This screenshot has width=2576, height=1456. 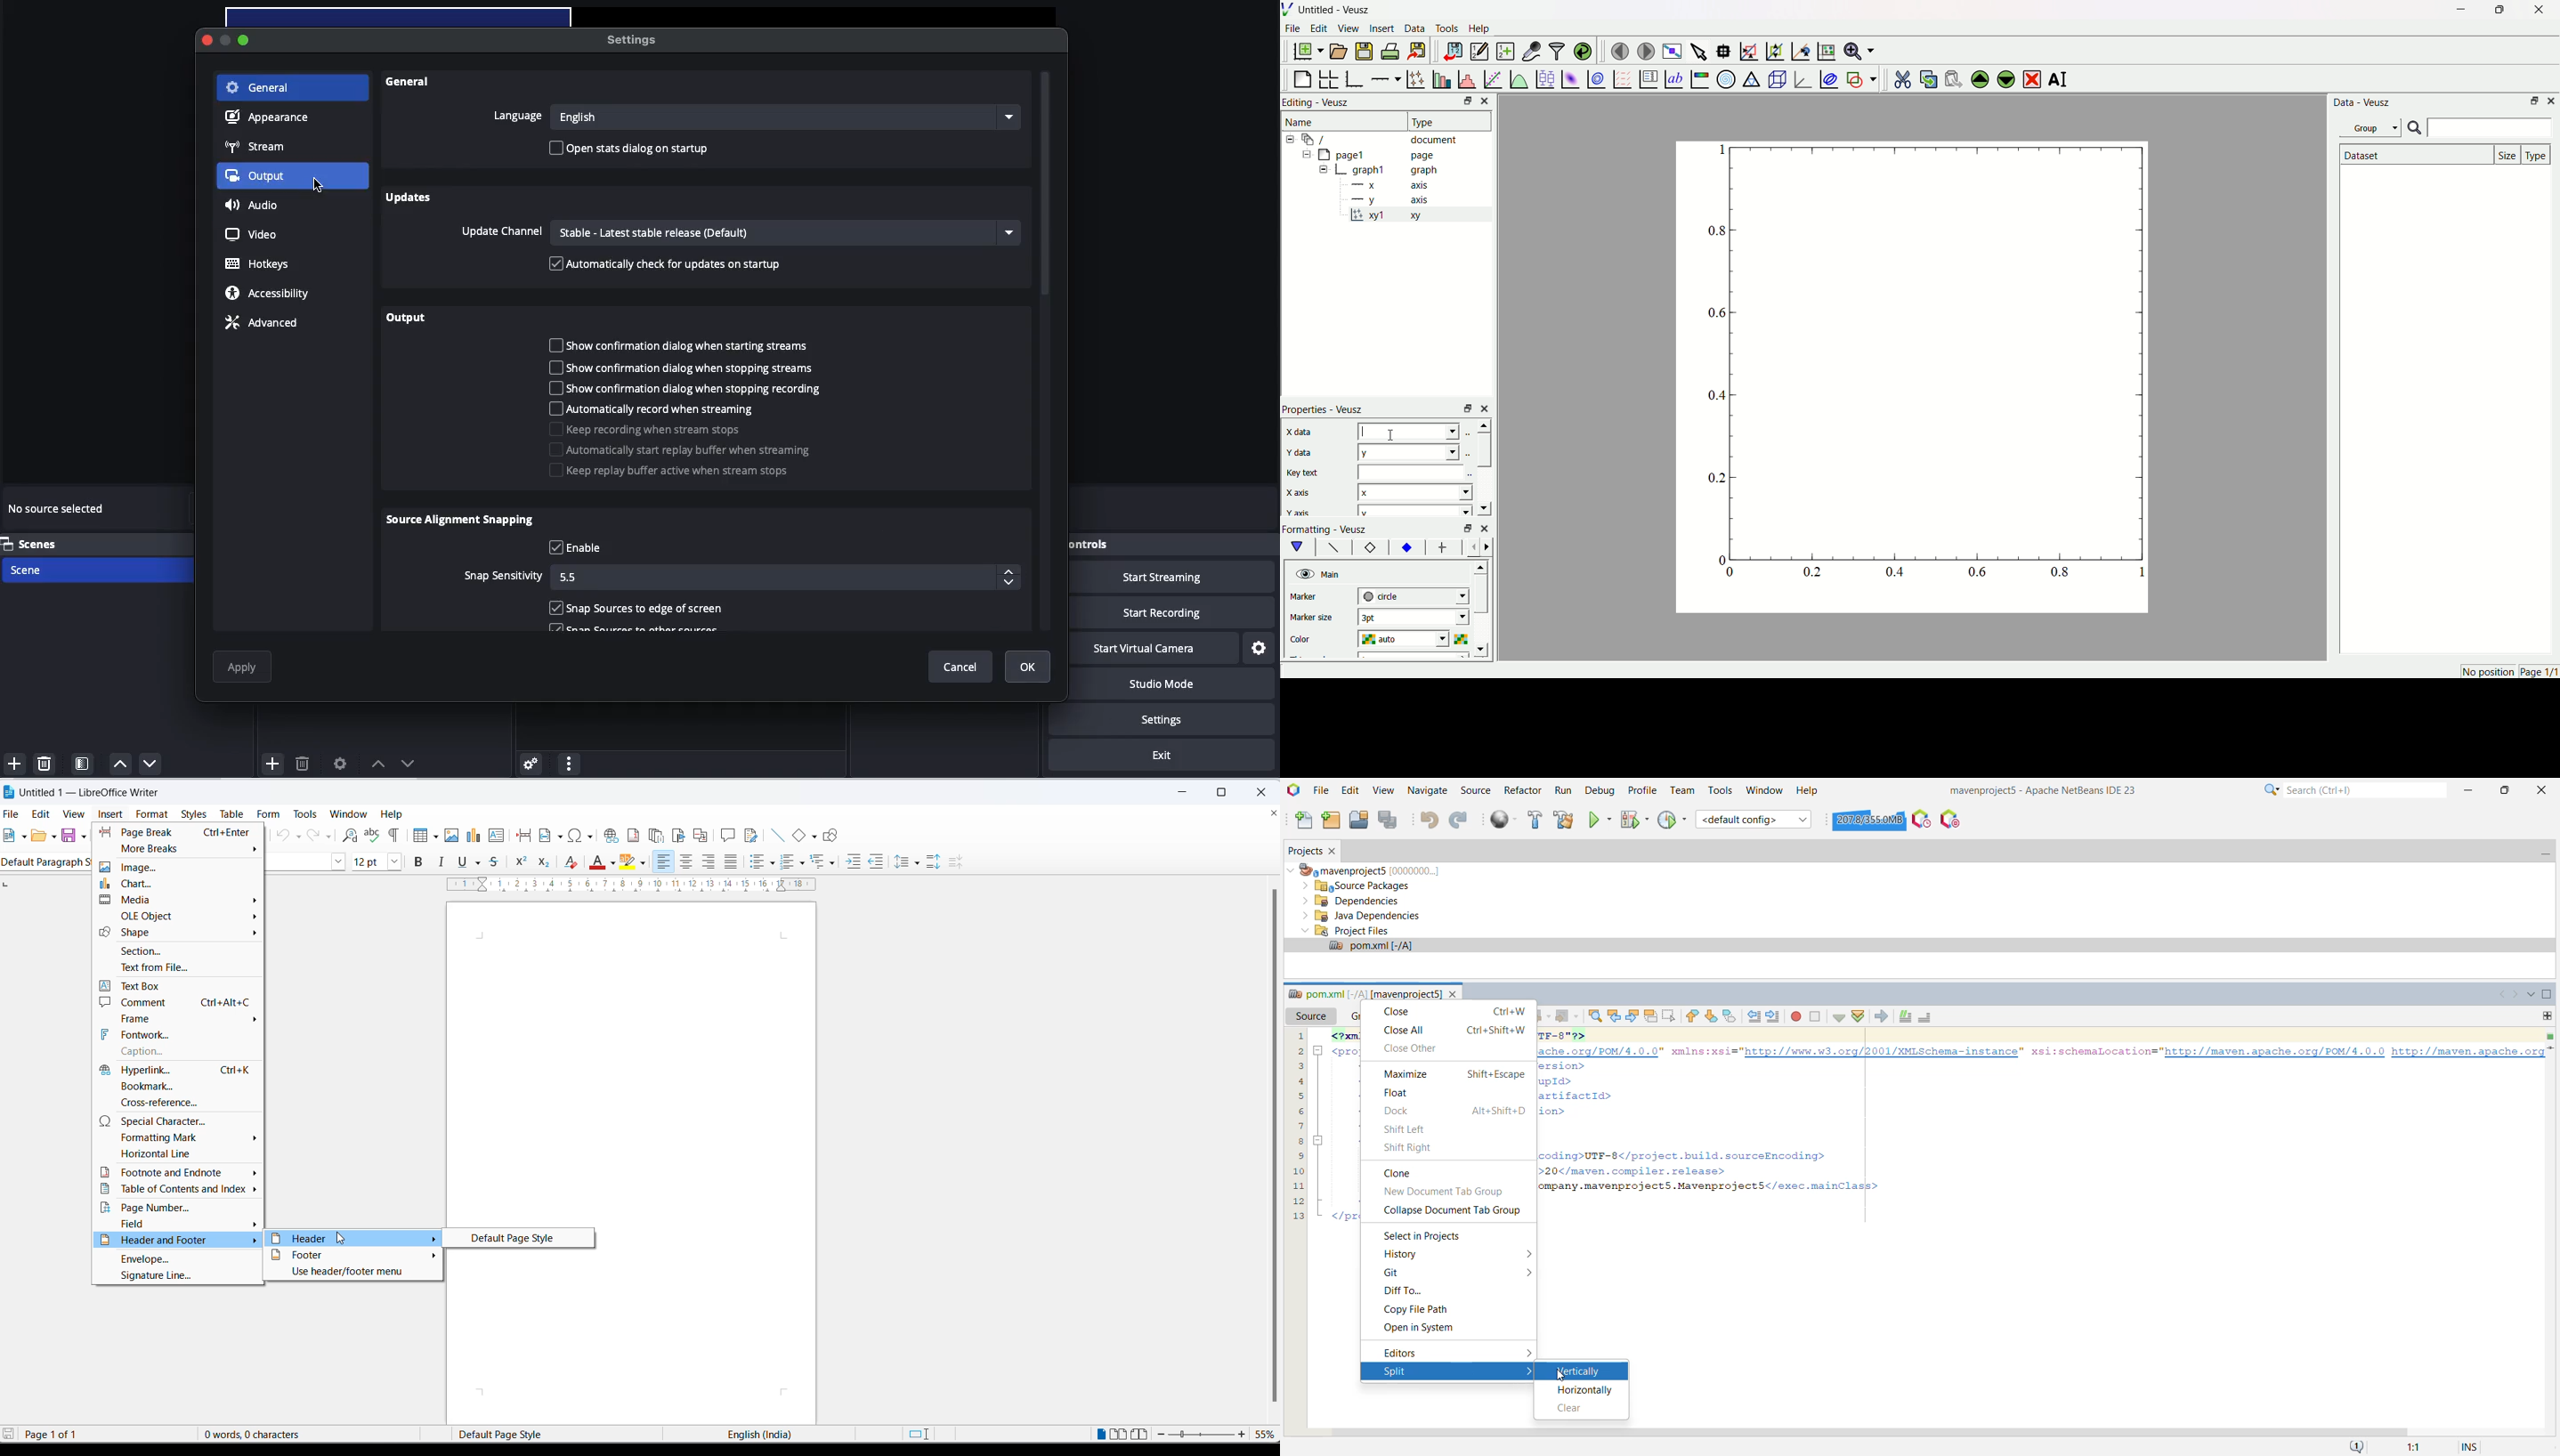 I want to click on basic shapes, so click(x=798, y=835).